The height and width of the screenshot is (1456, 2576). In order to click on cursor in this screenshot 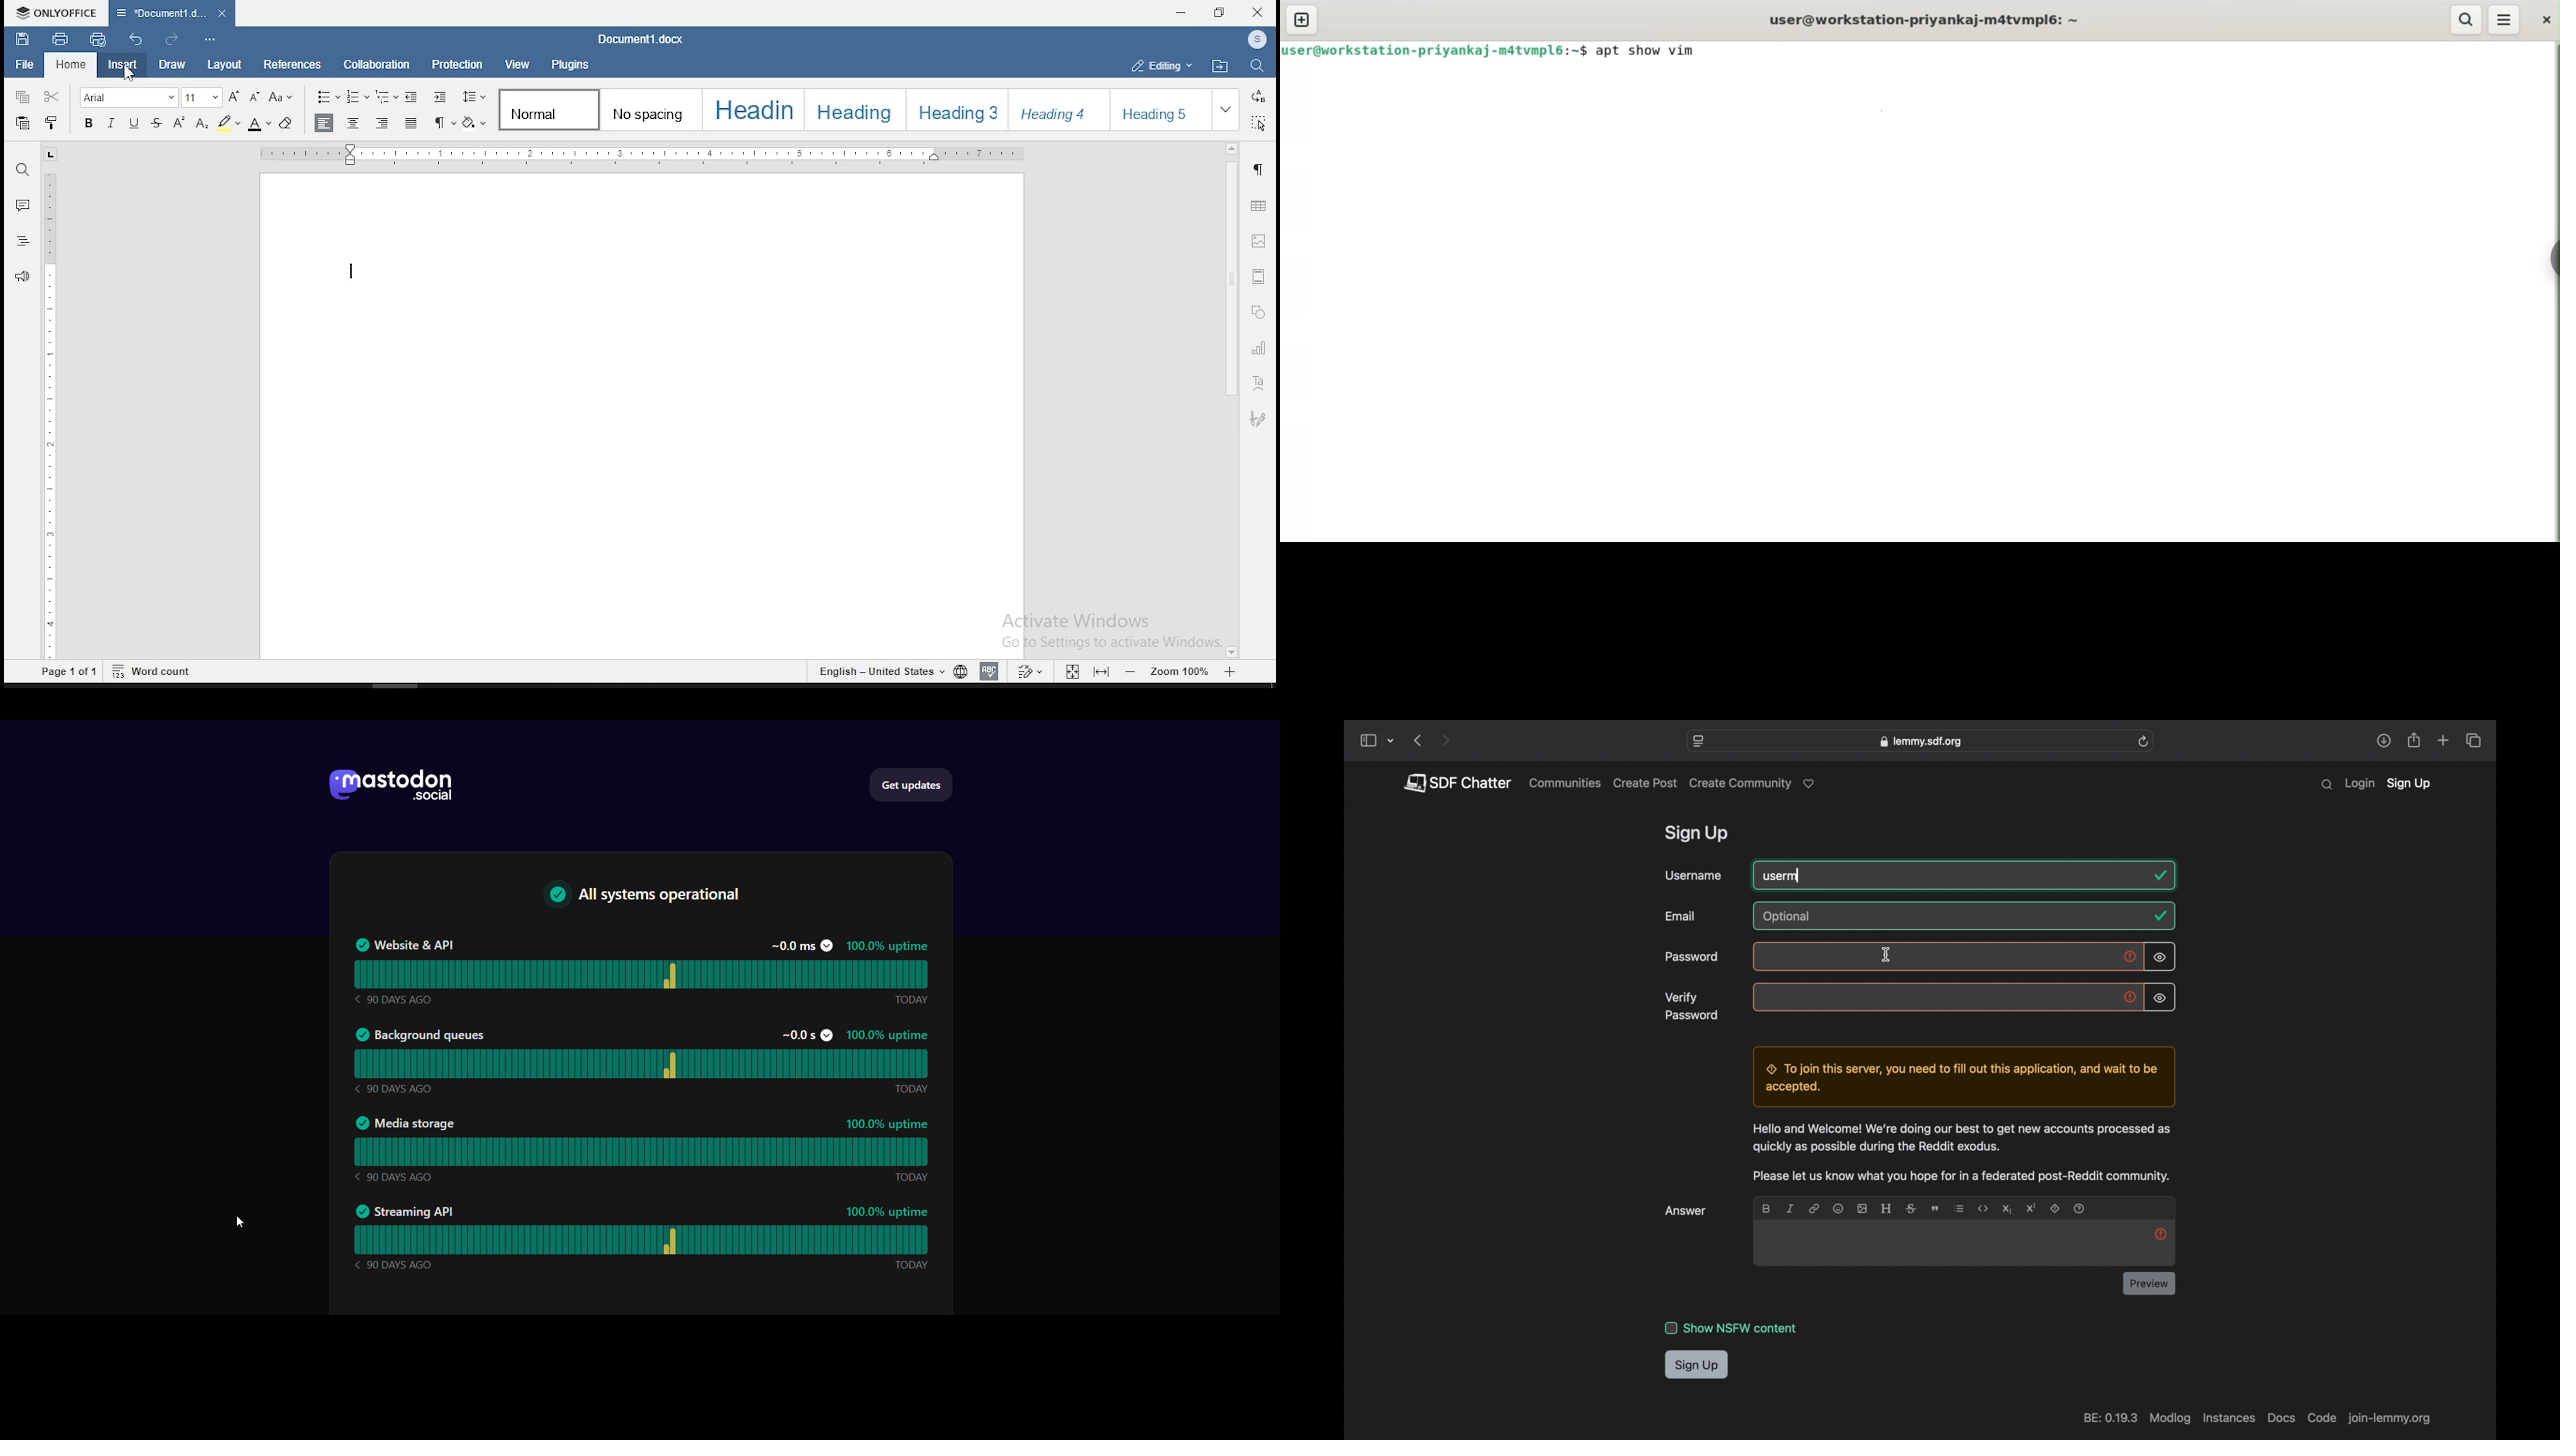, I will do `click(239, 1225)`.